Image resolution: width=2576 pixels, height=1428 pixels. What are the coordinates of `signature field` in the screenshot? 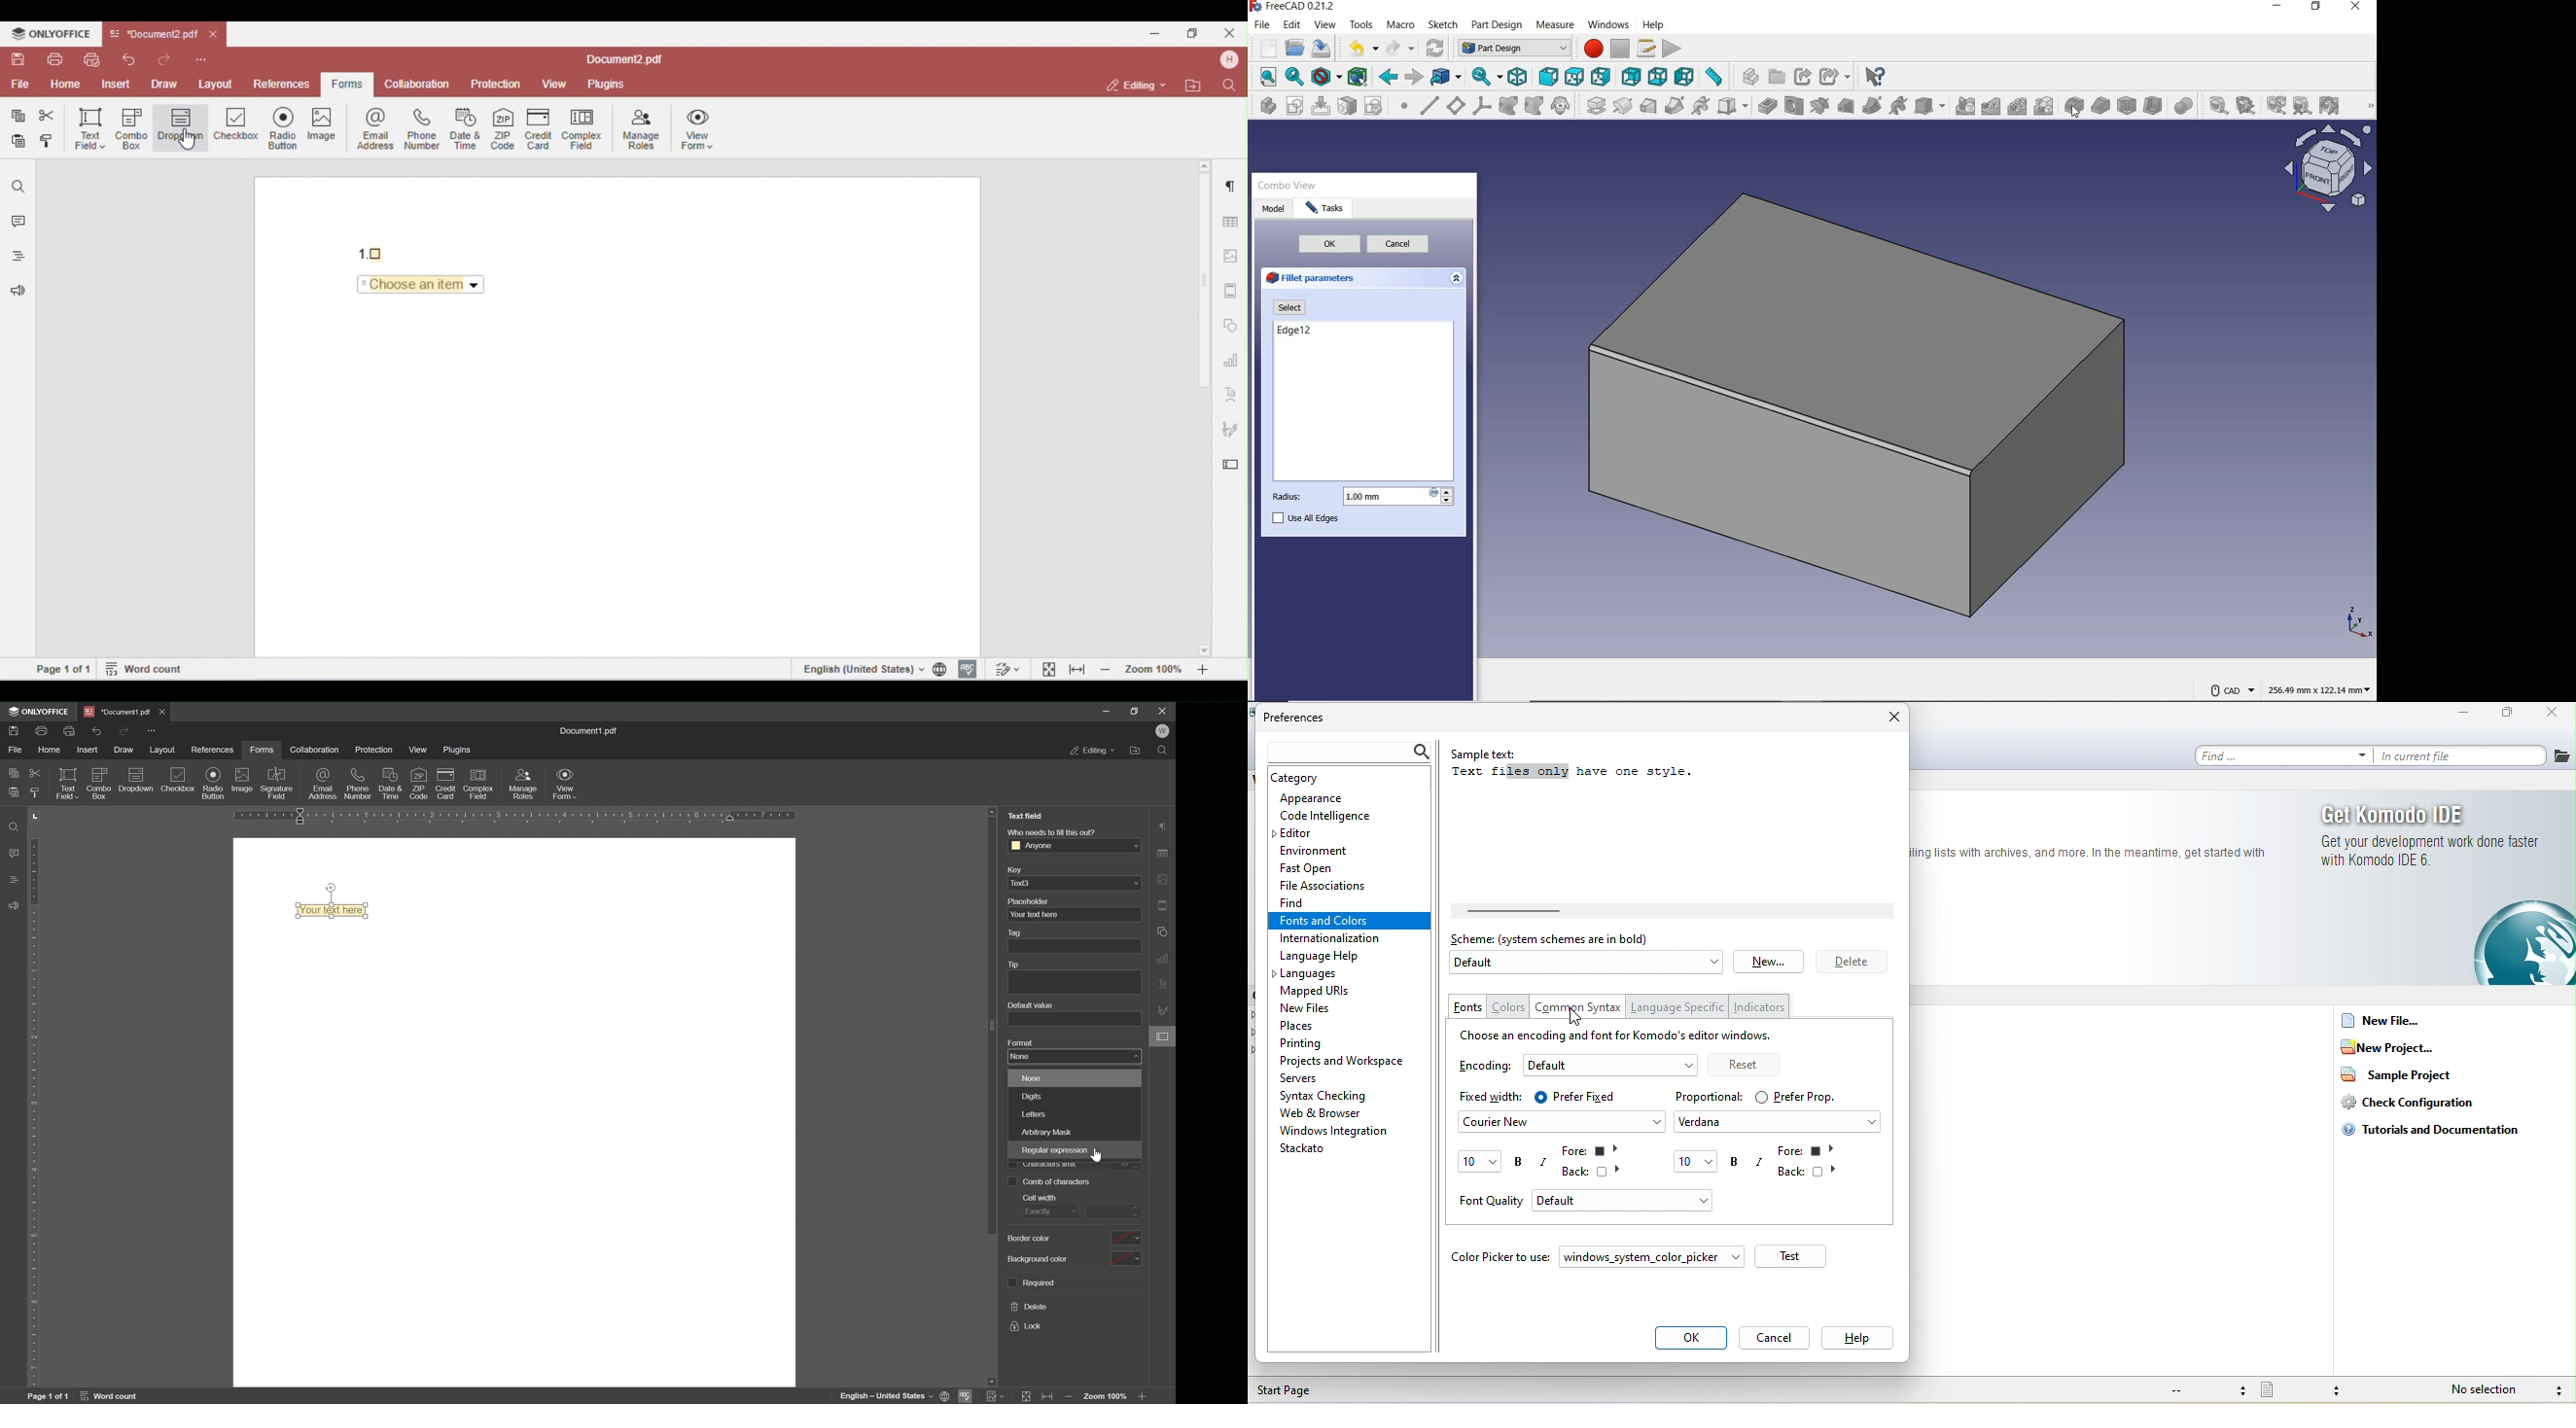 It's located at (278, 784).